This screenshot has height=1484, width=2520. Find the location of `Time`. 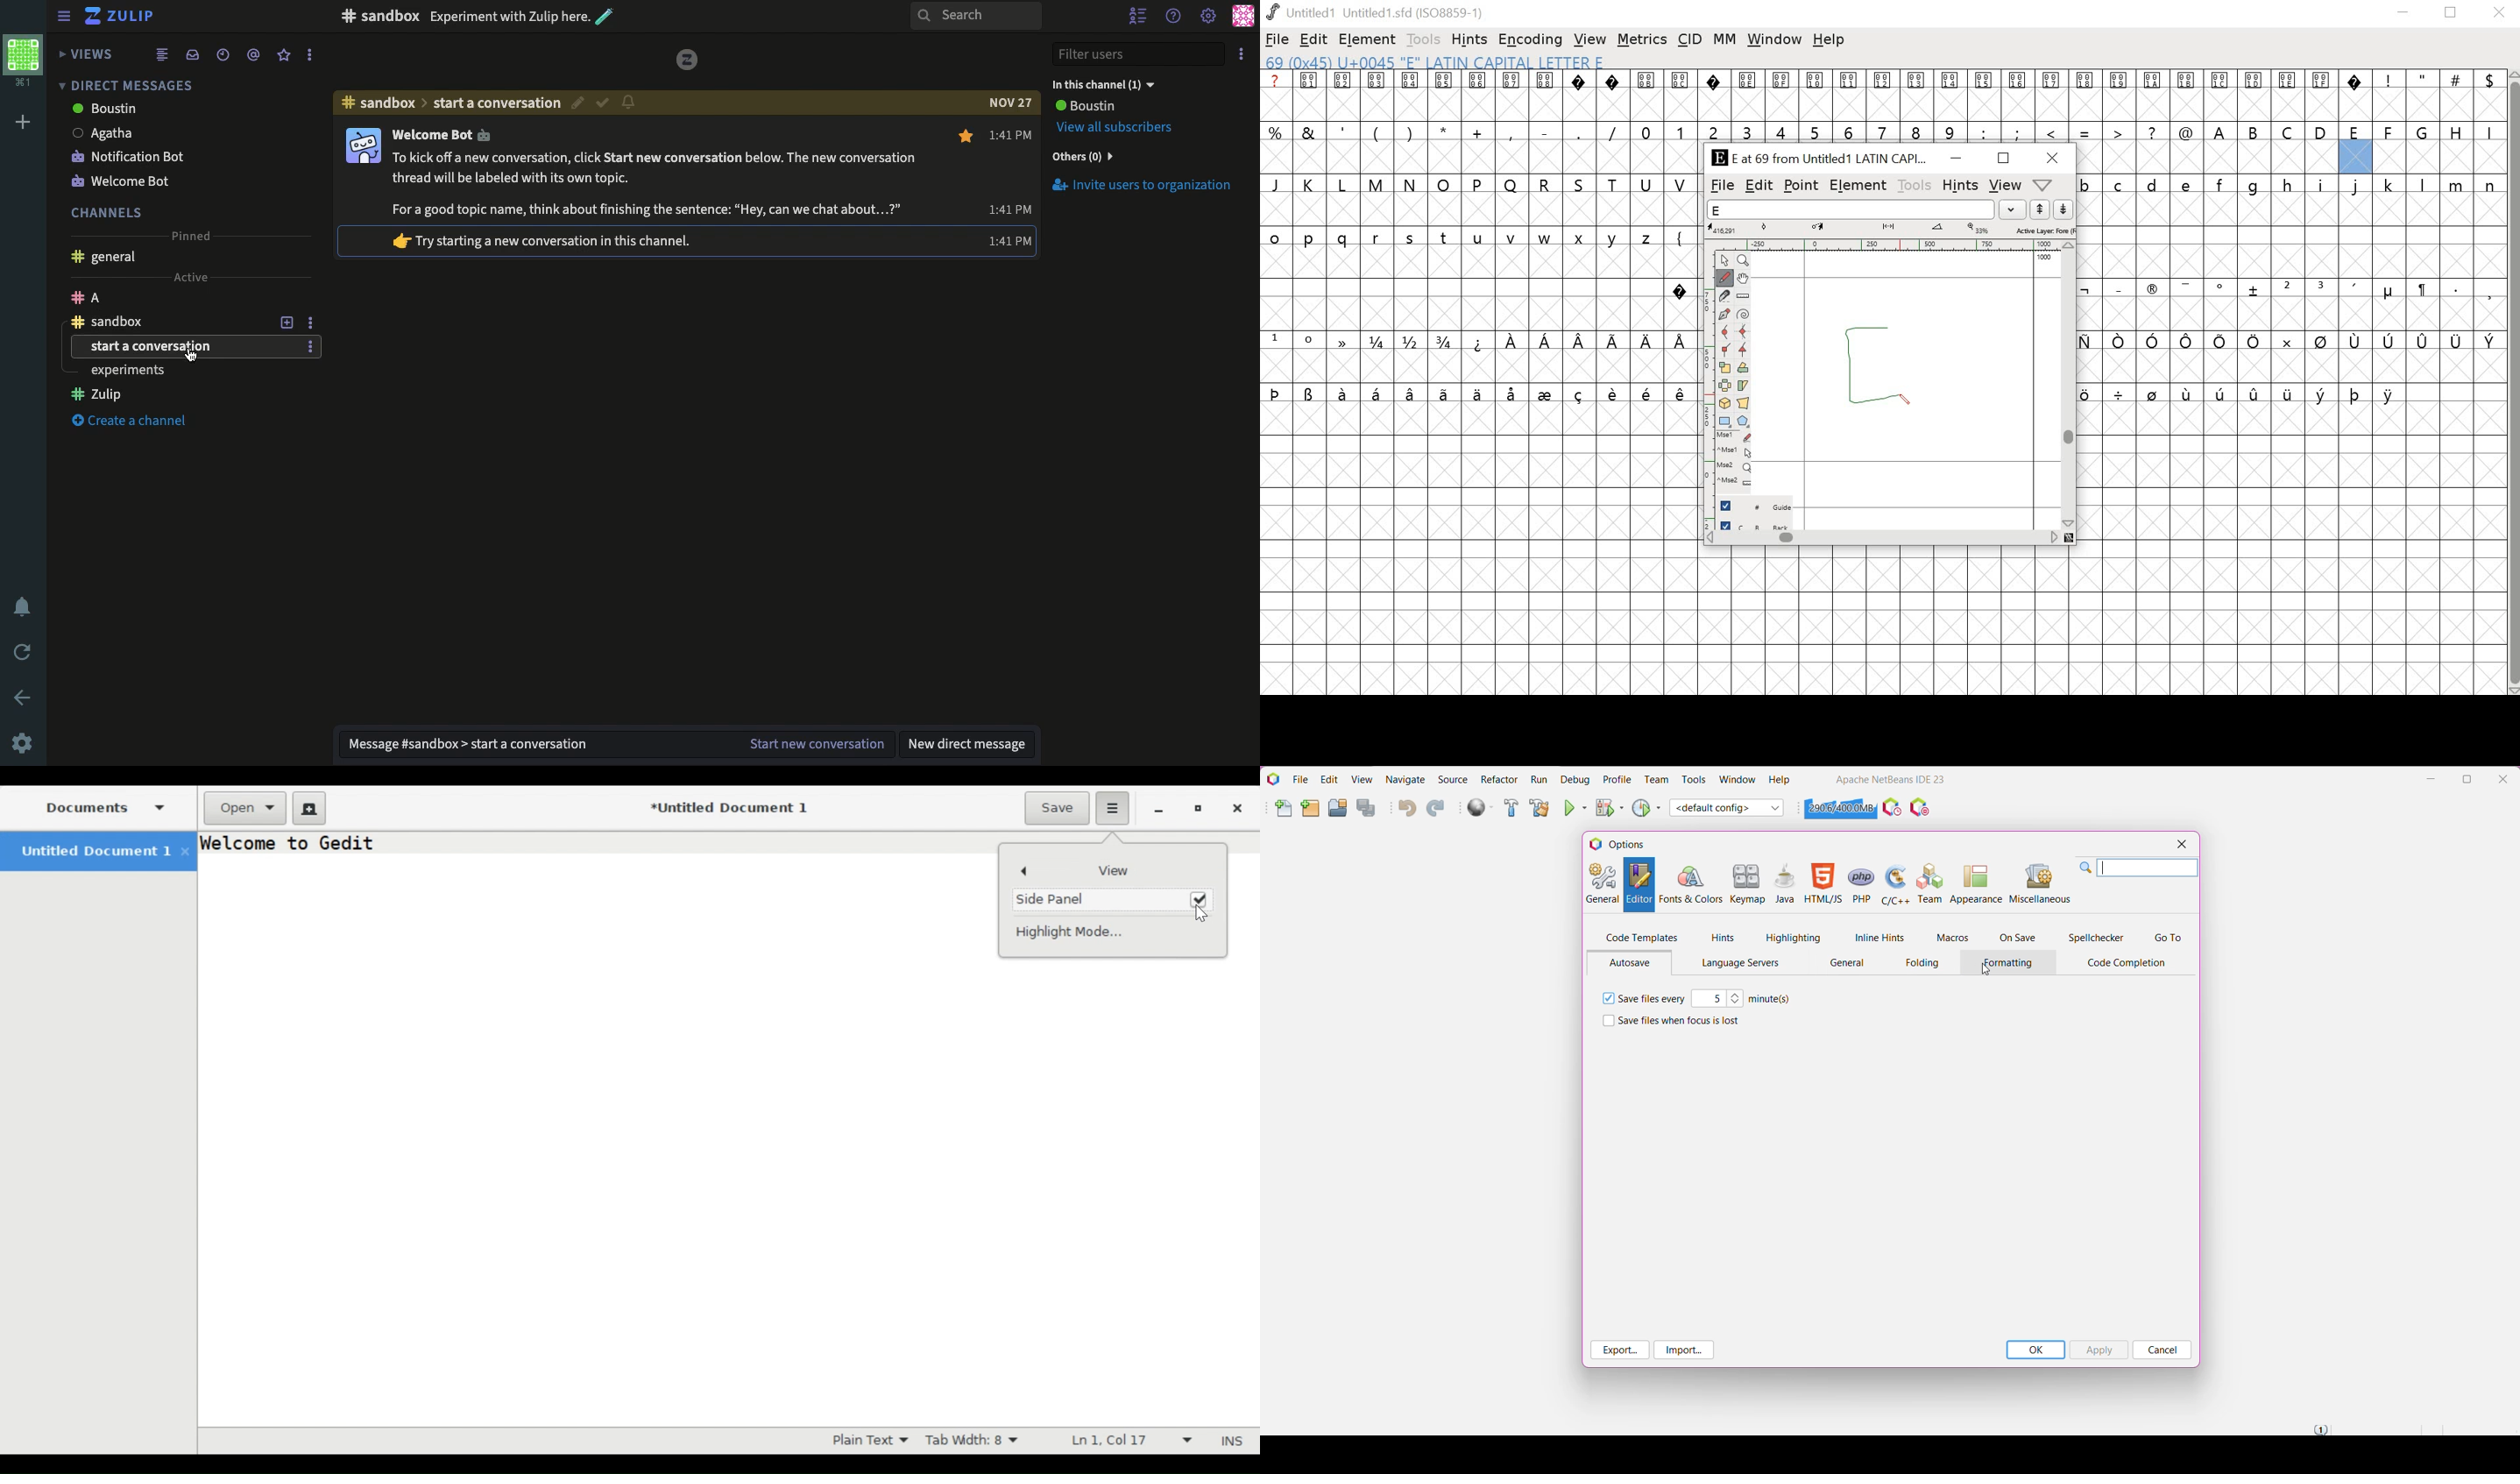

Time is located at coordinates (221, 54).